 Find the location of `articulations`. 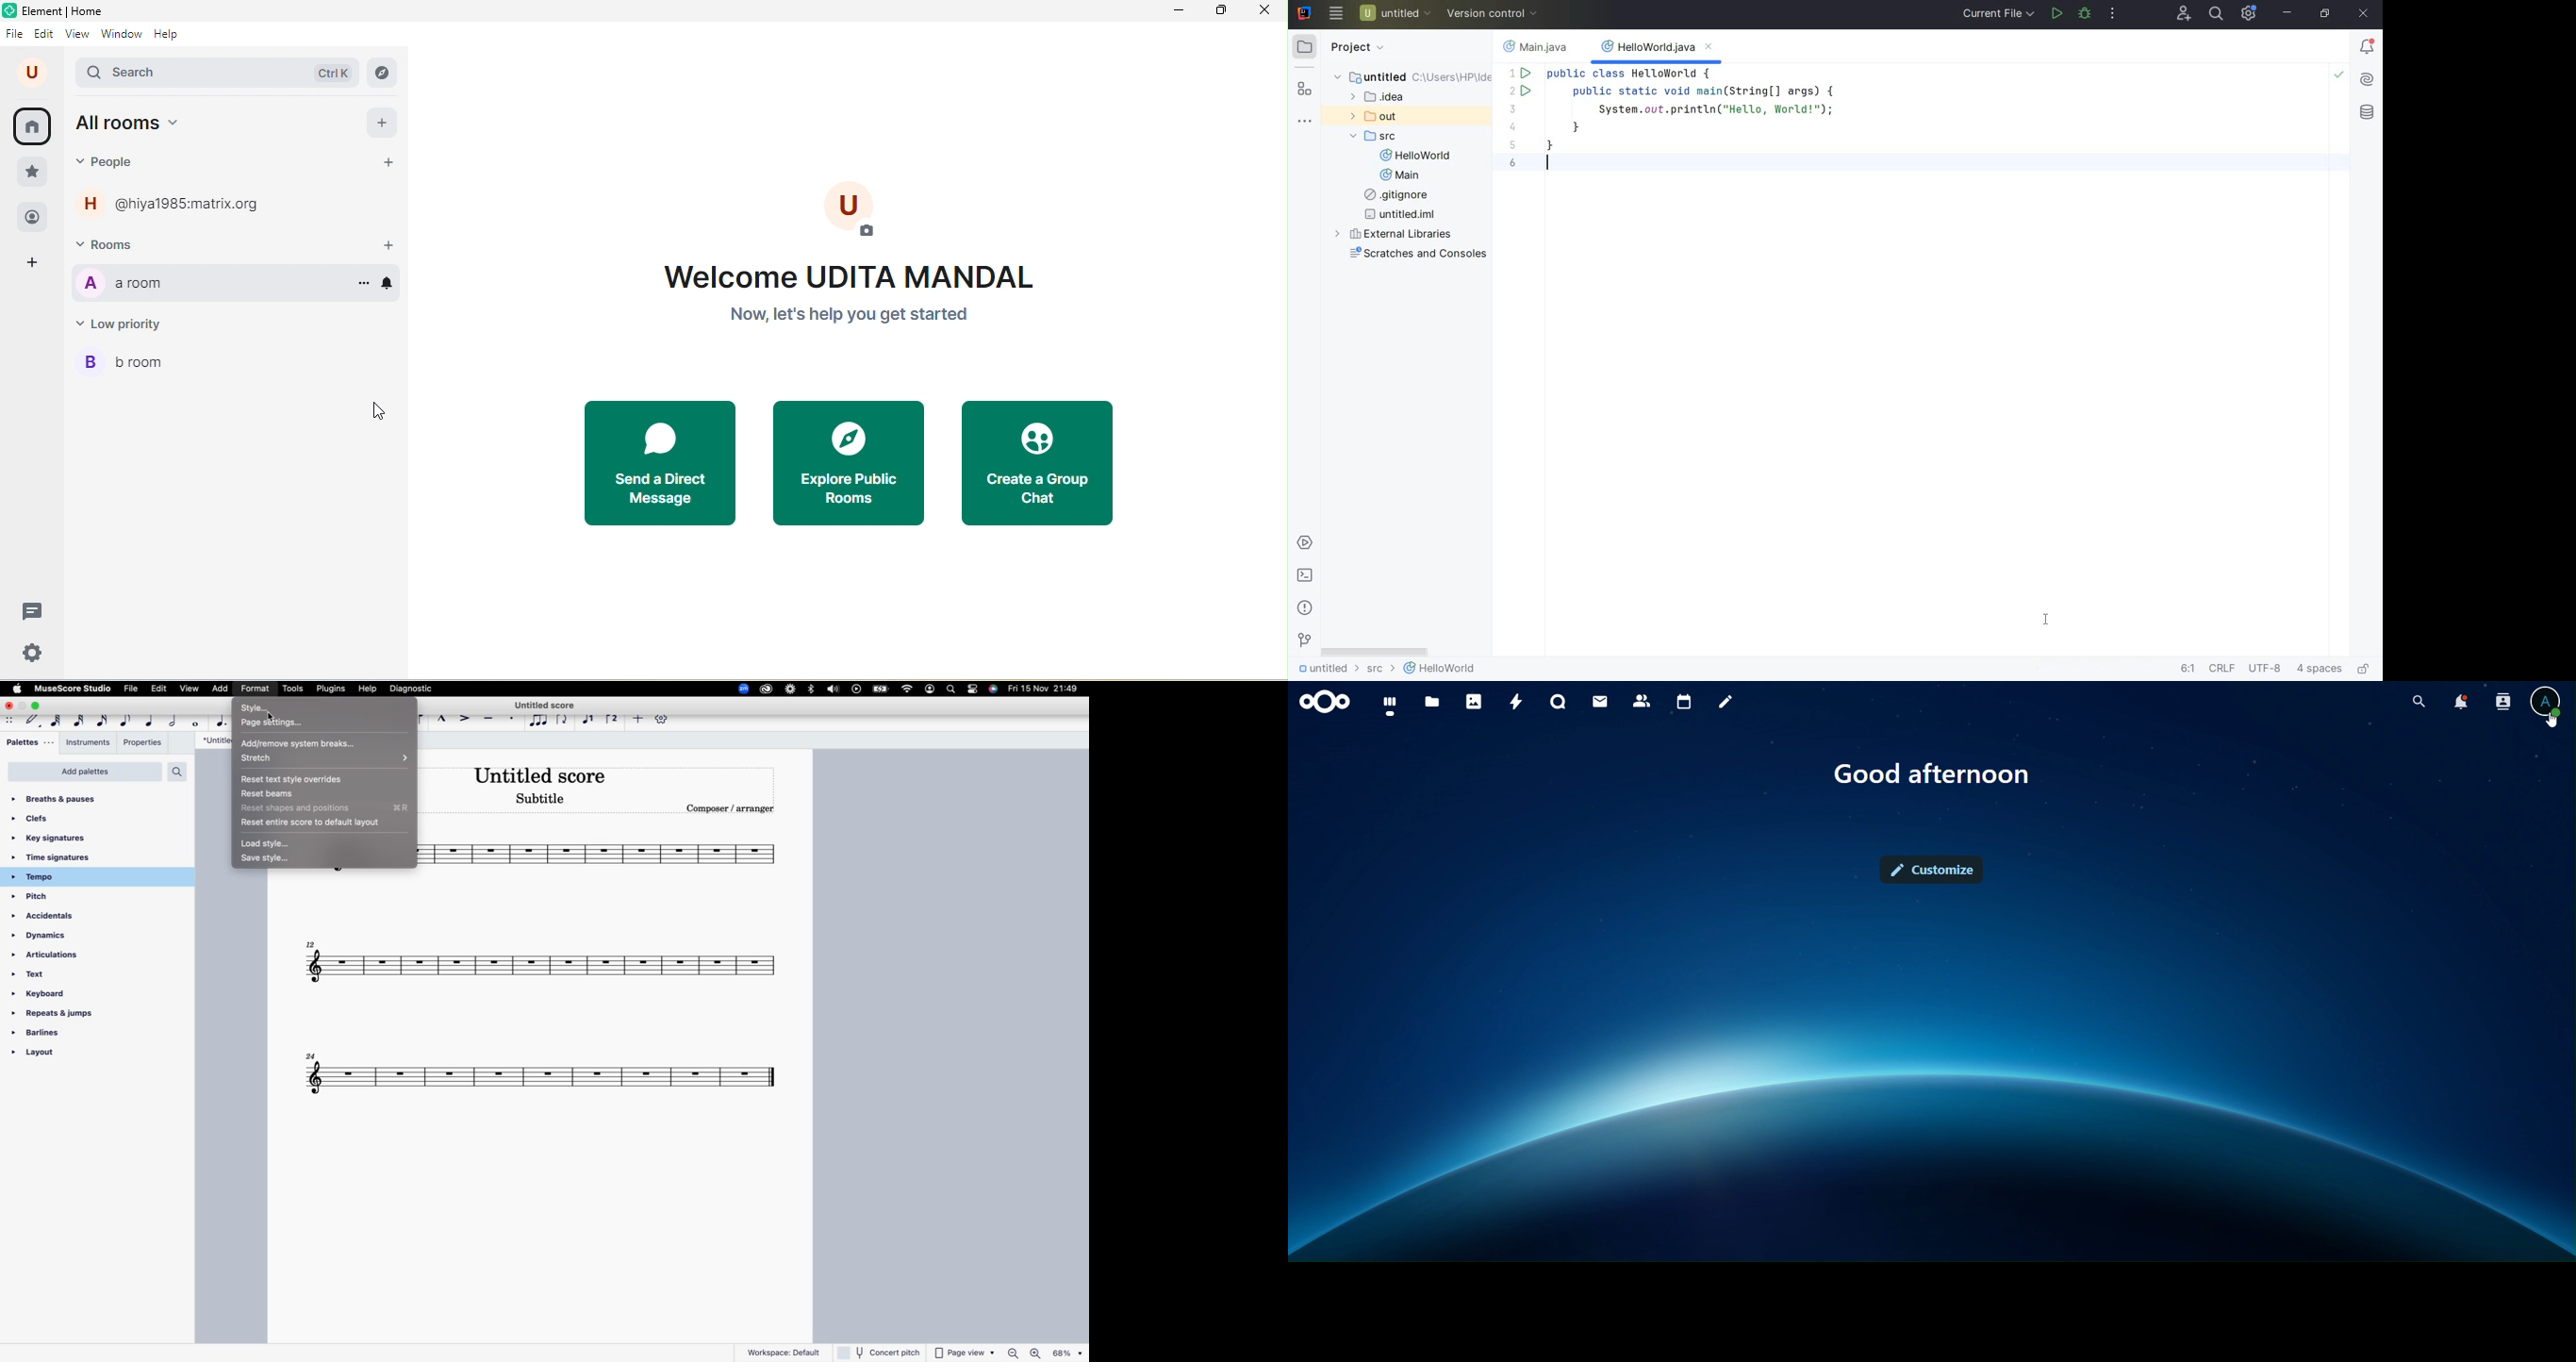

articulations is located at coordinates (53, 958).